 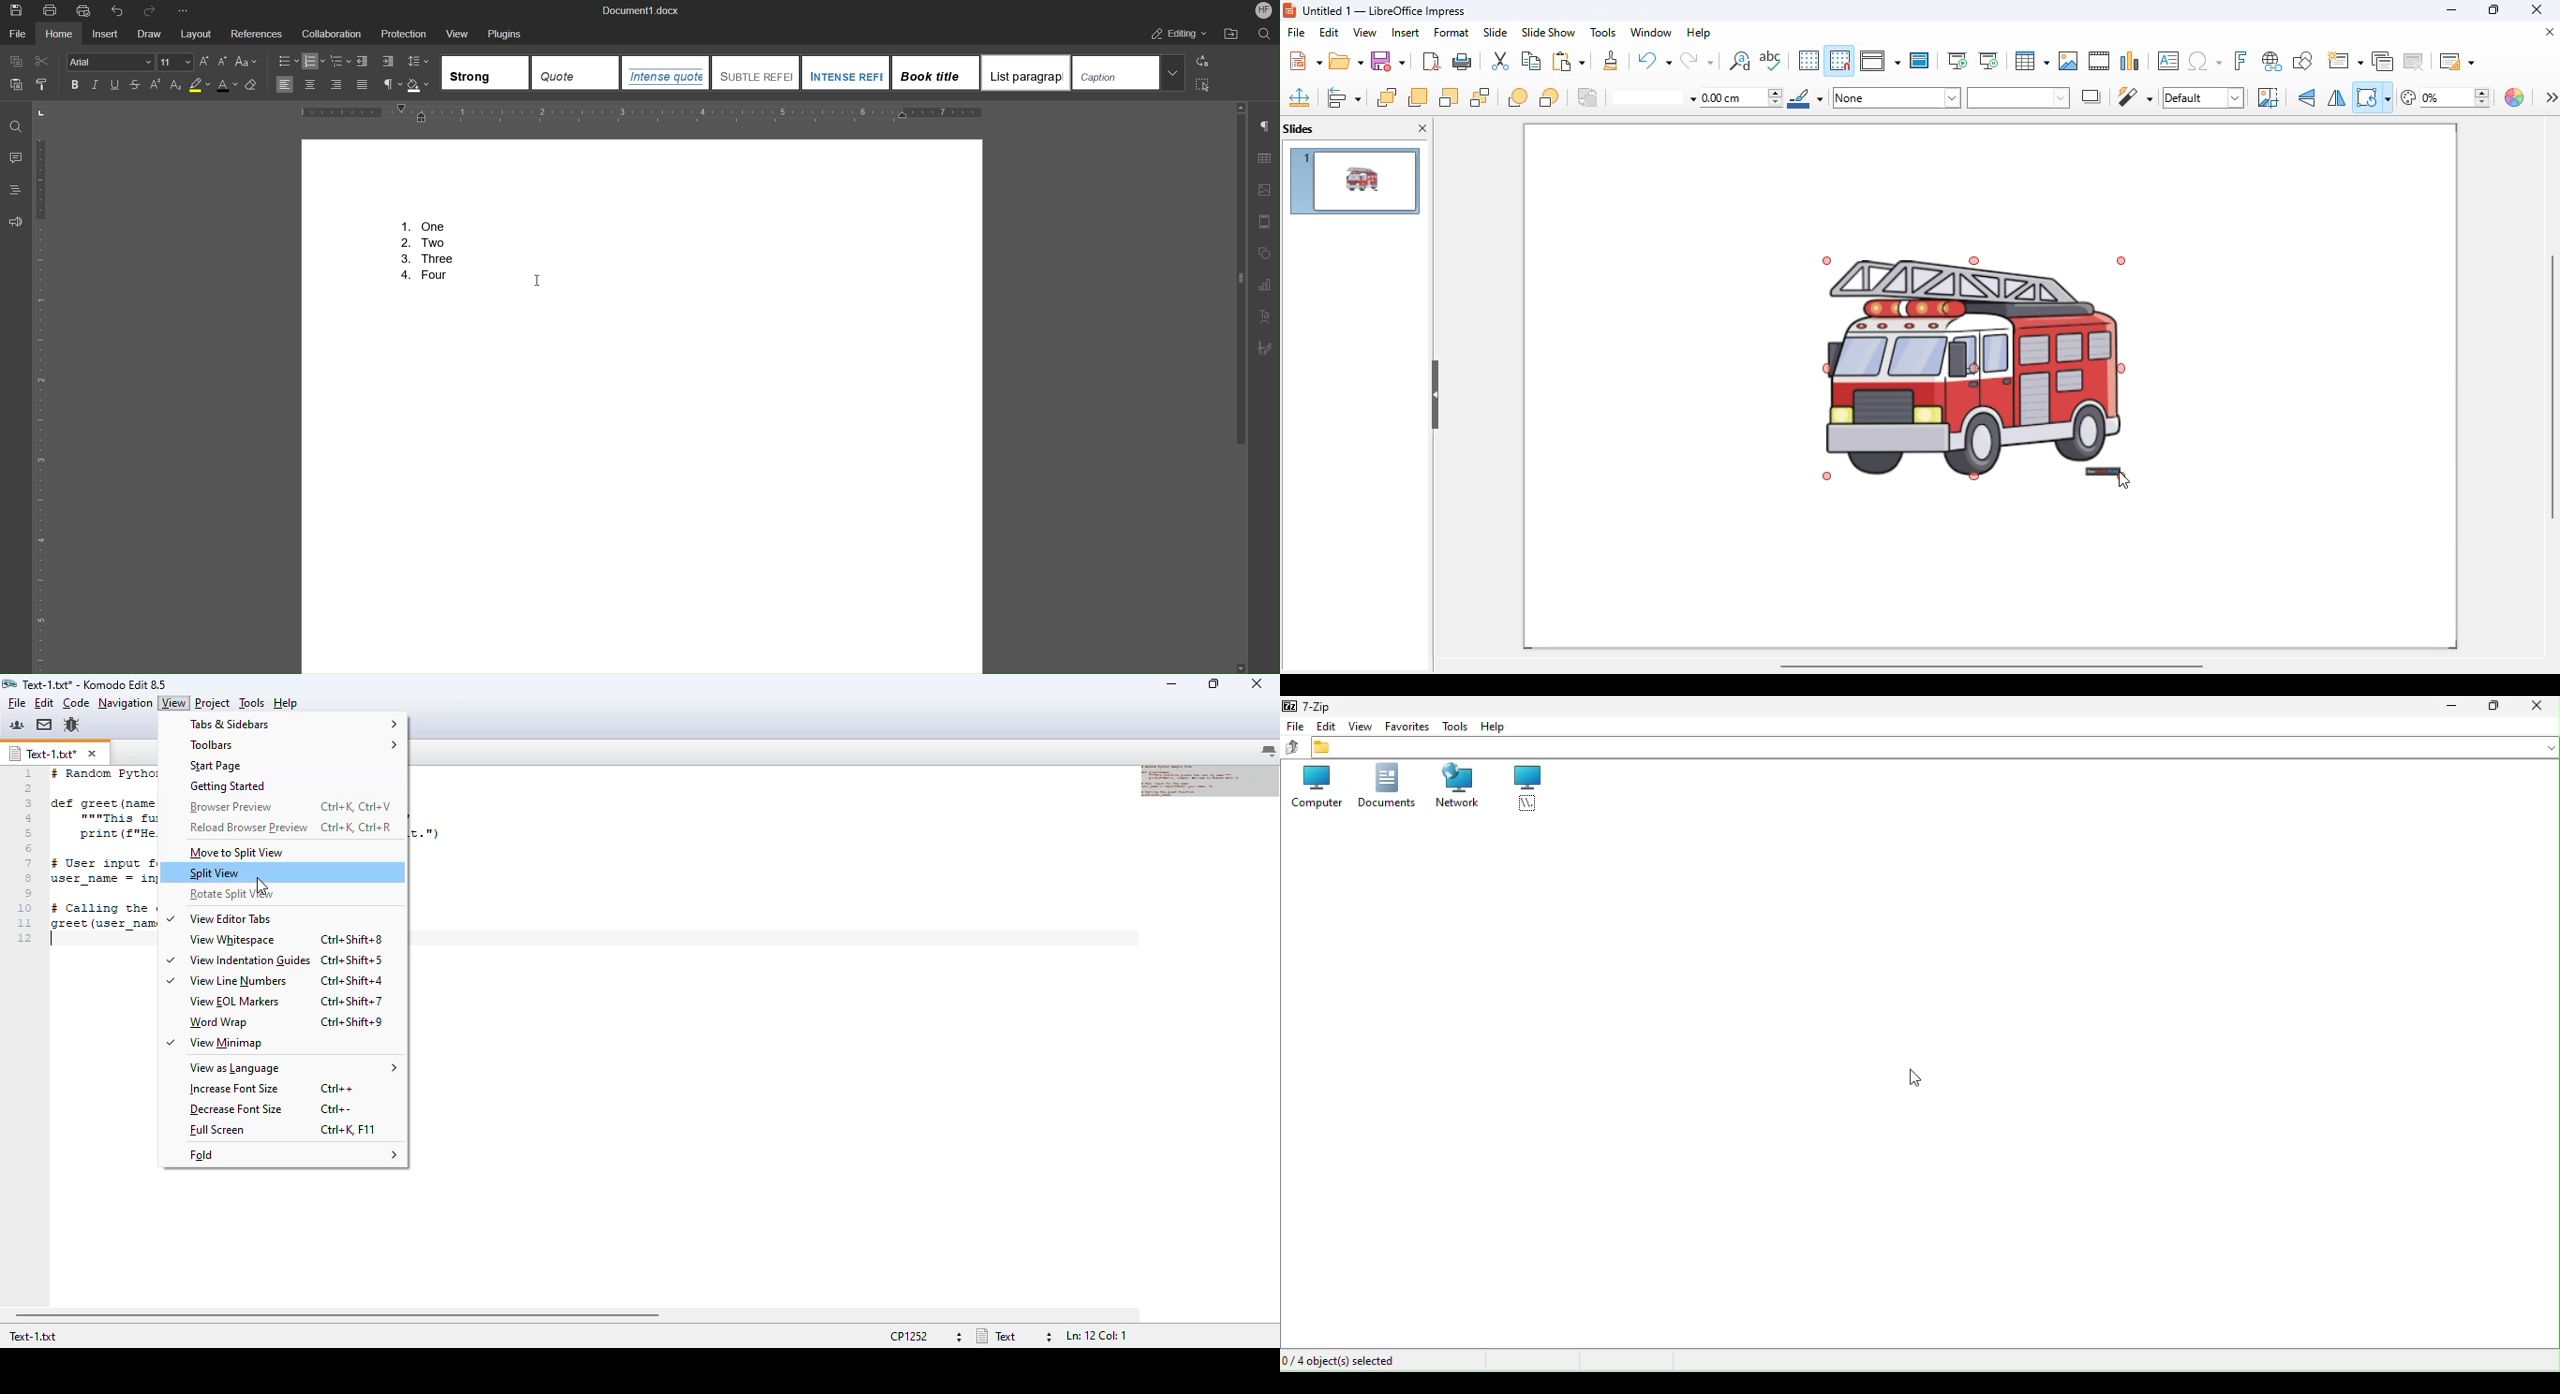 I want to click on Account, so click(x=1264, y=9).